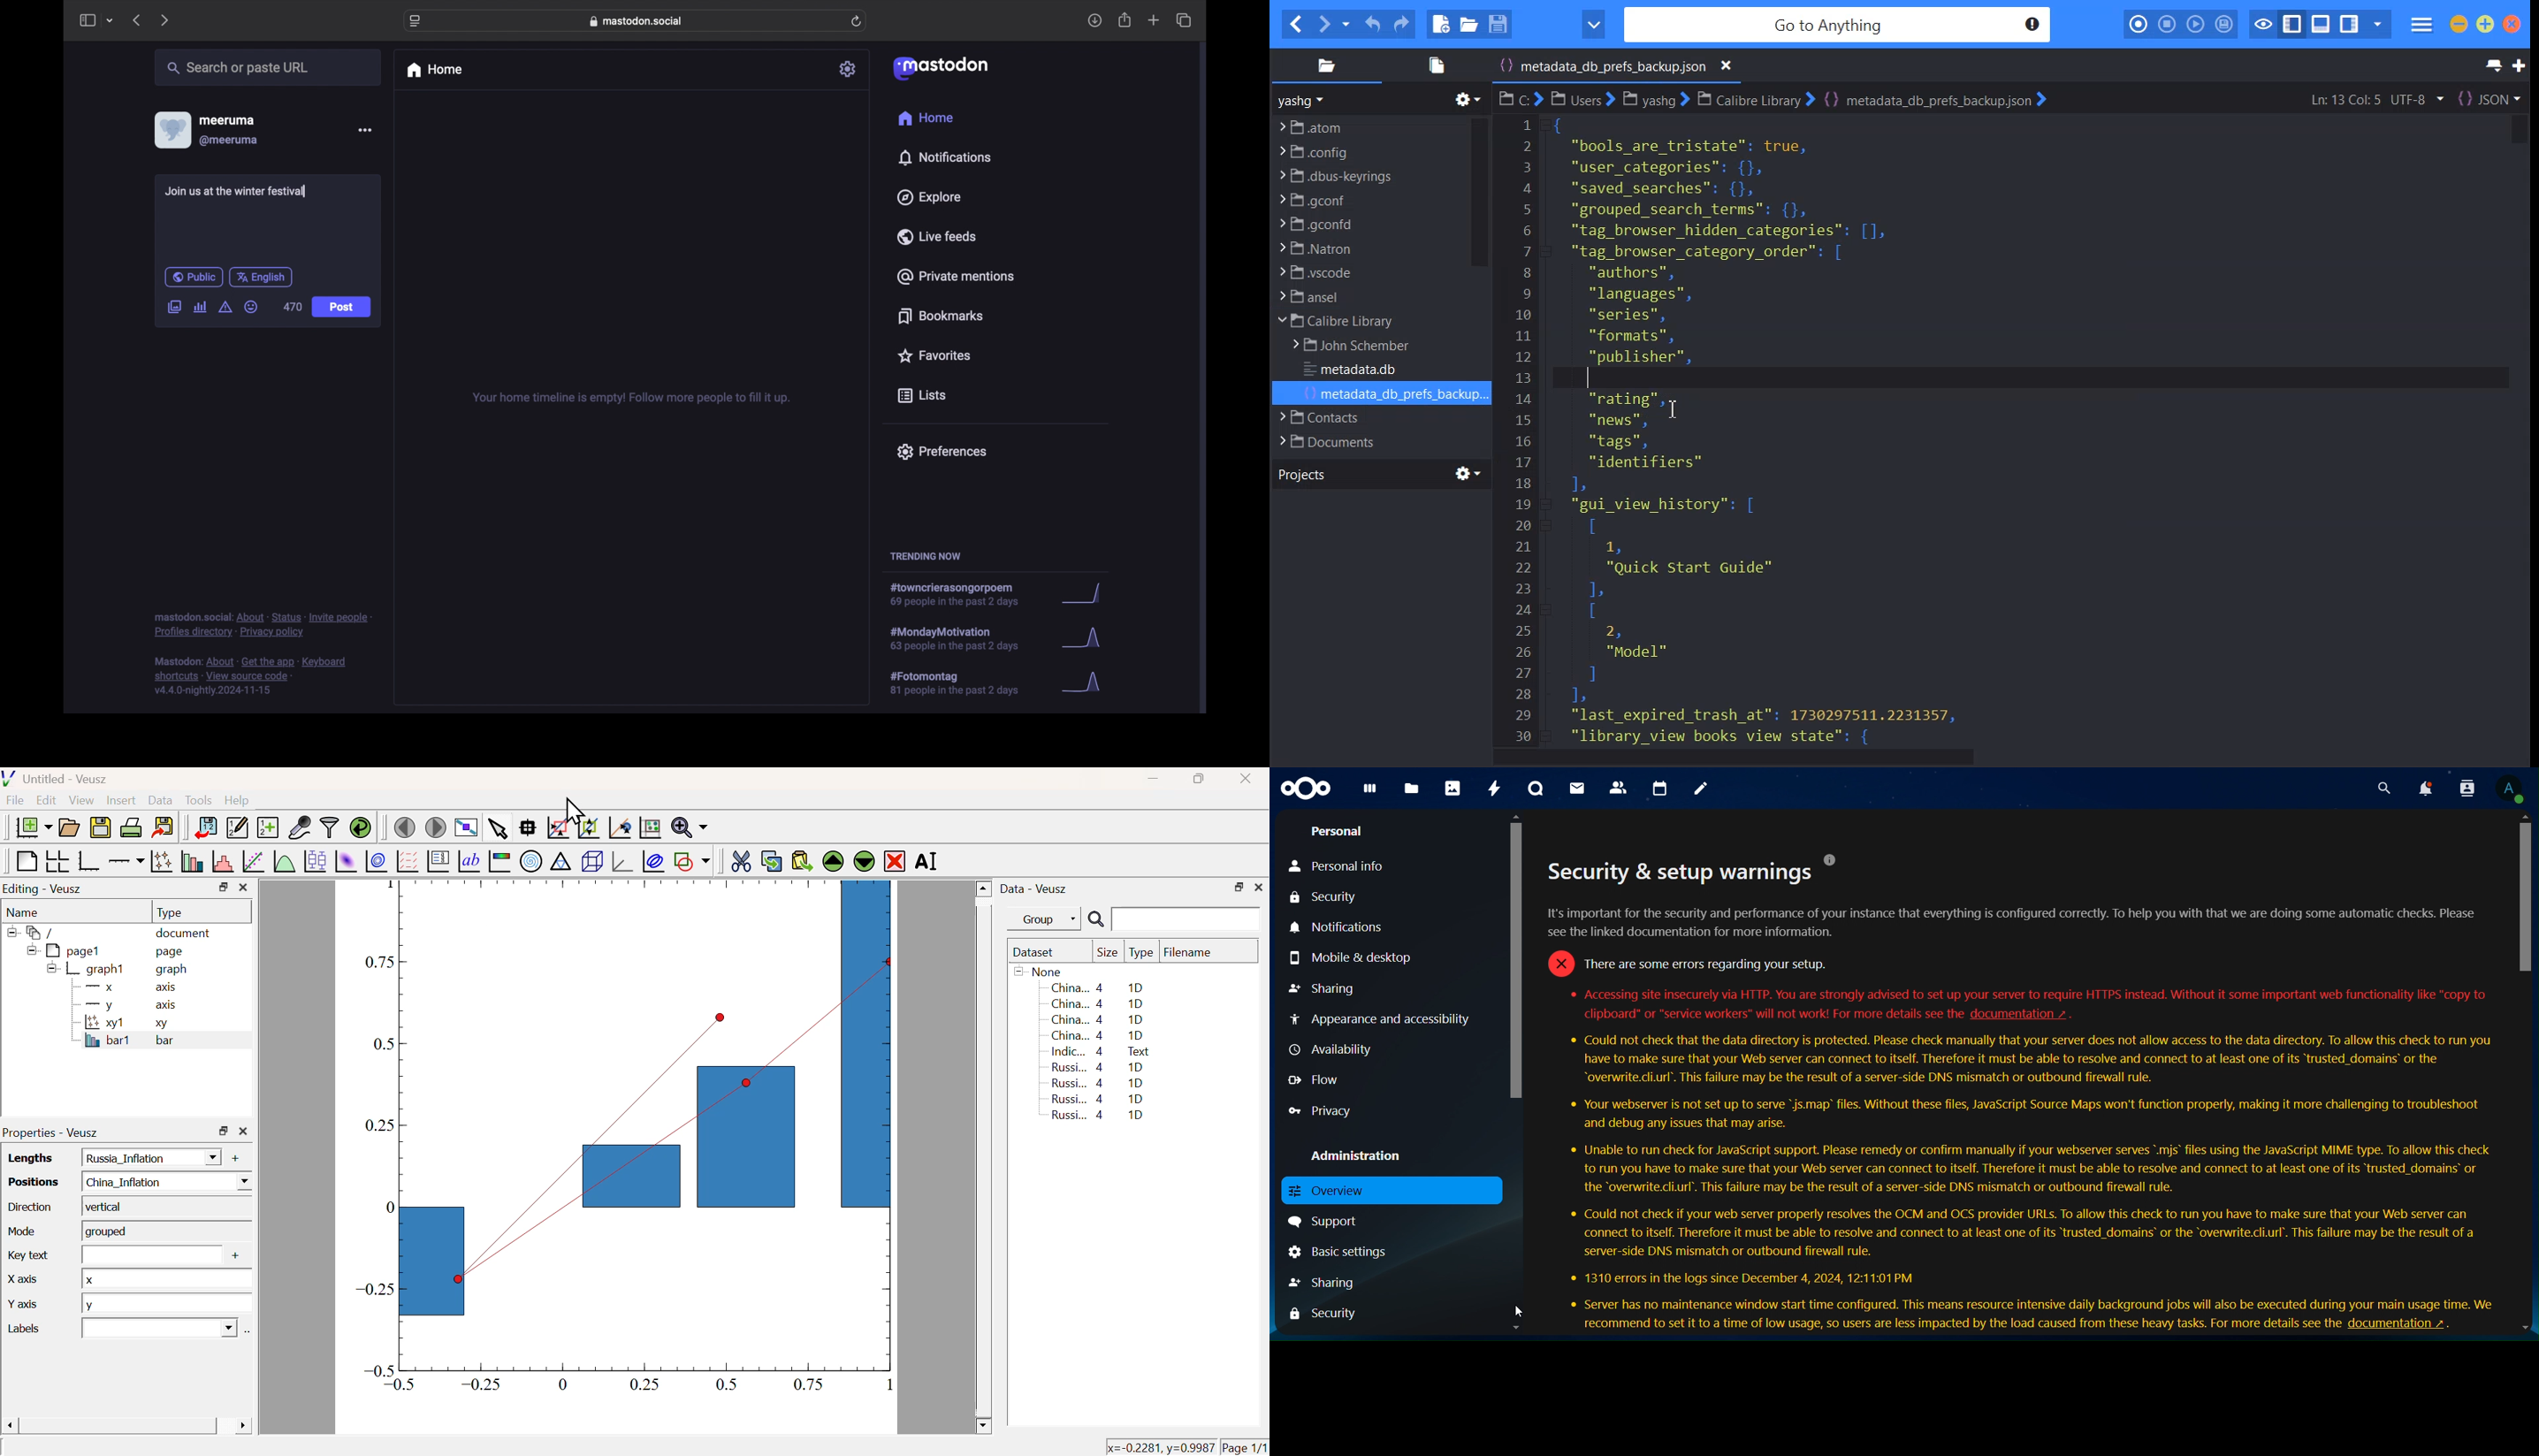  Describe the element at coordinates (1154, 20) in the screenshot. I see `new tab` at that location.